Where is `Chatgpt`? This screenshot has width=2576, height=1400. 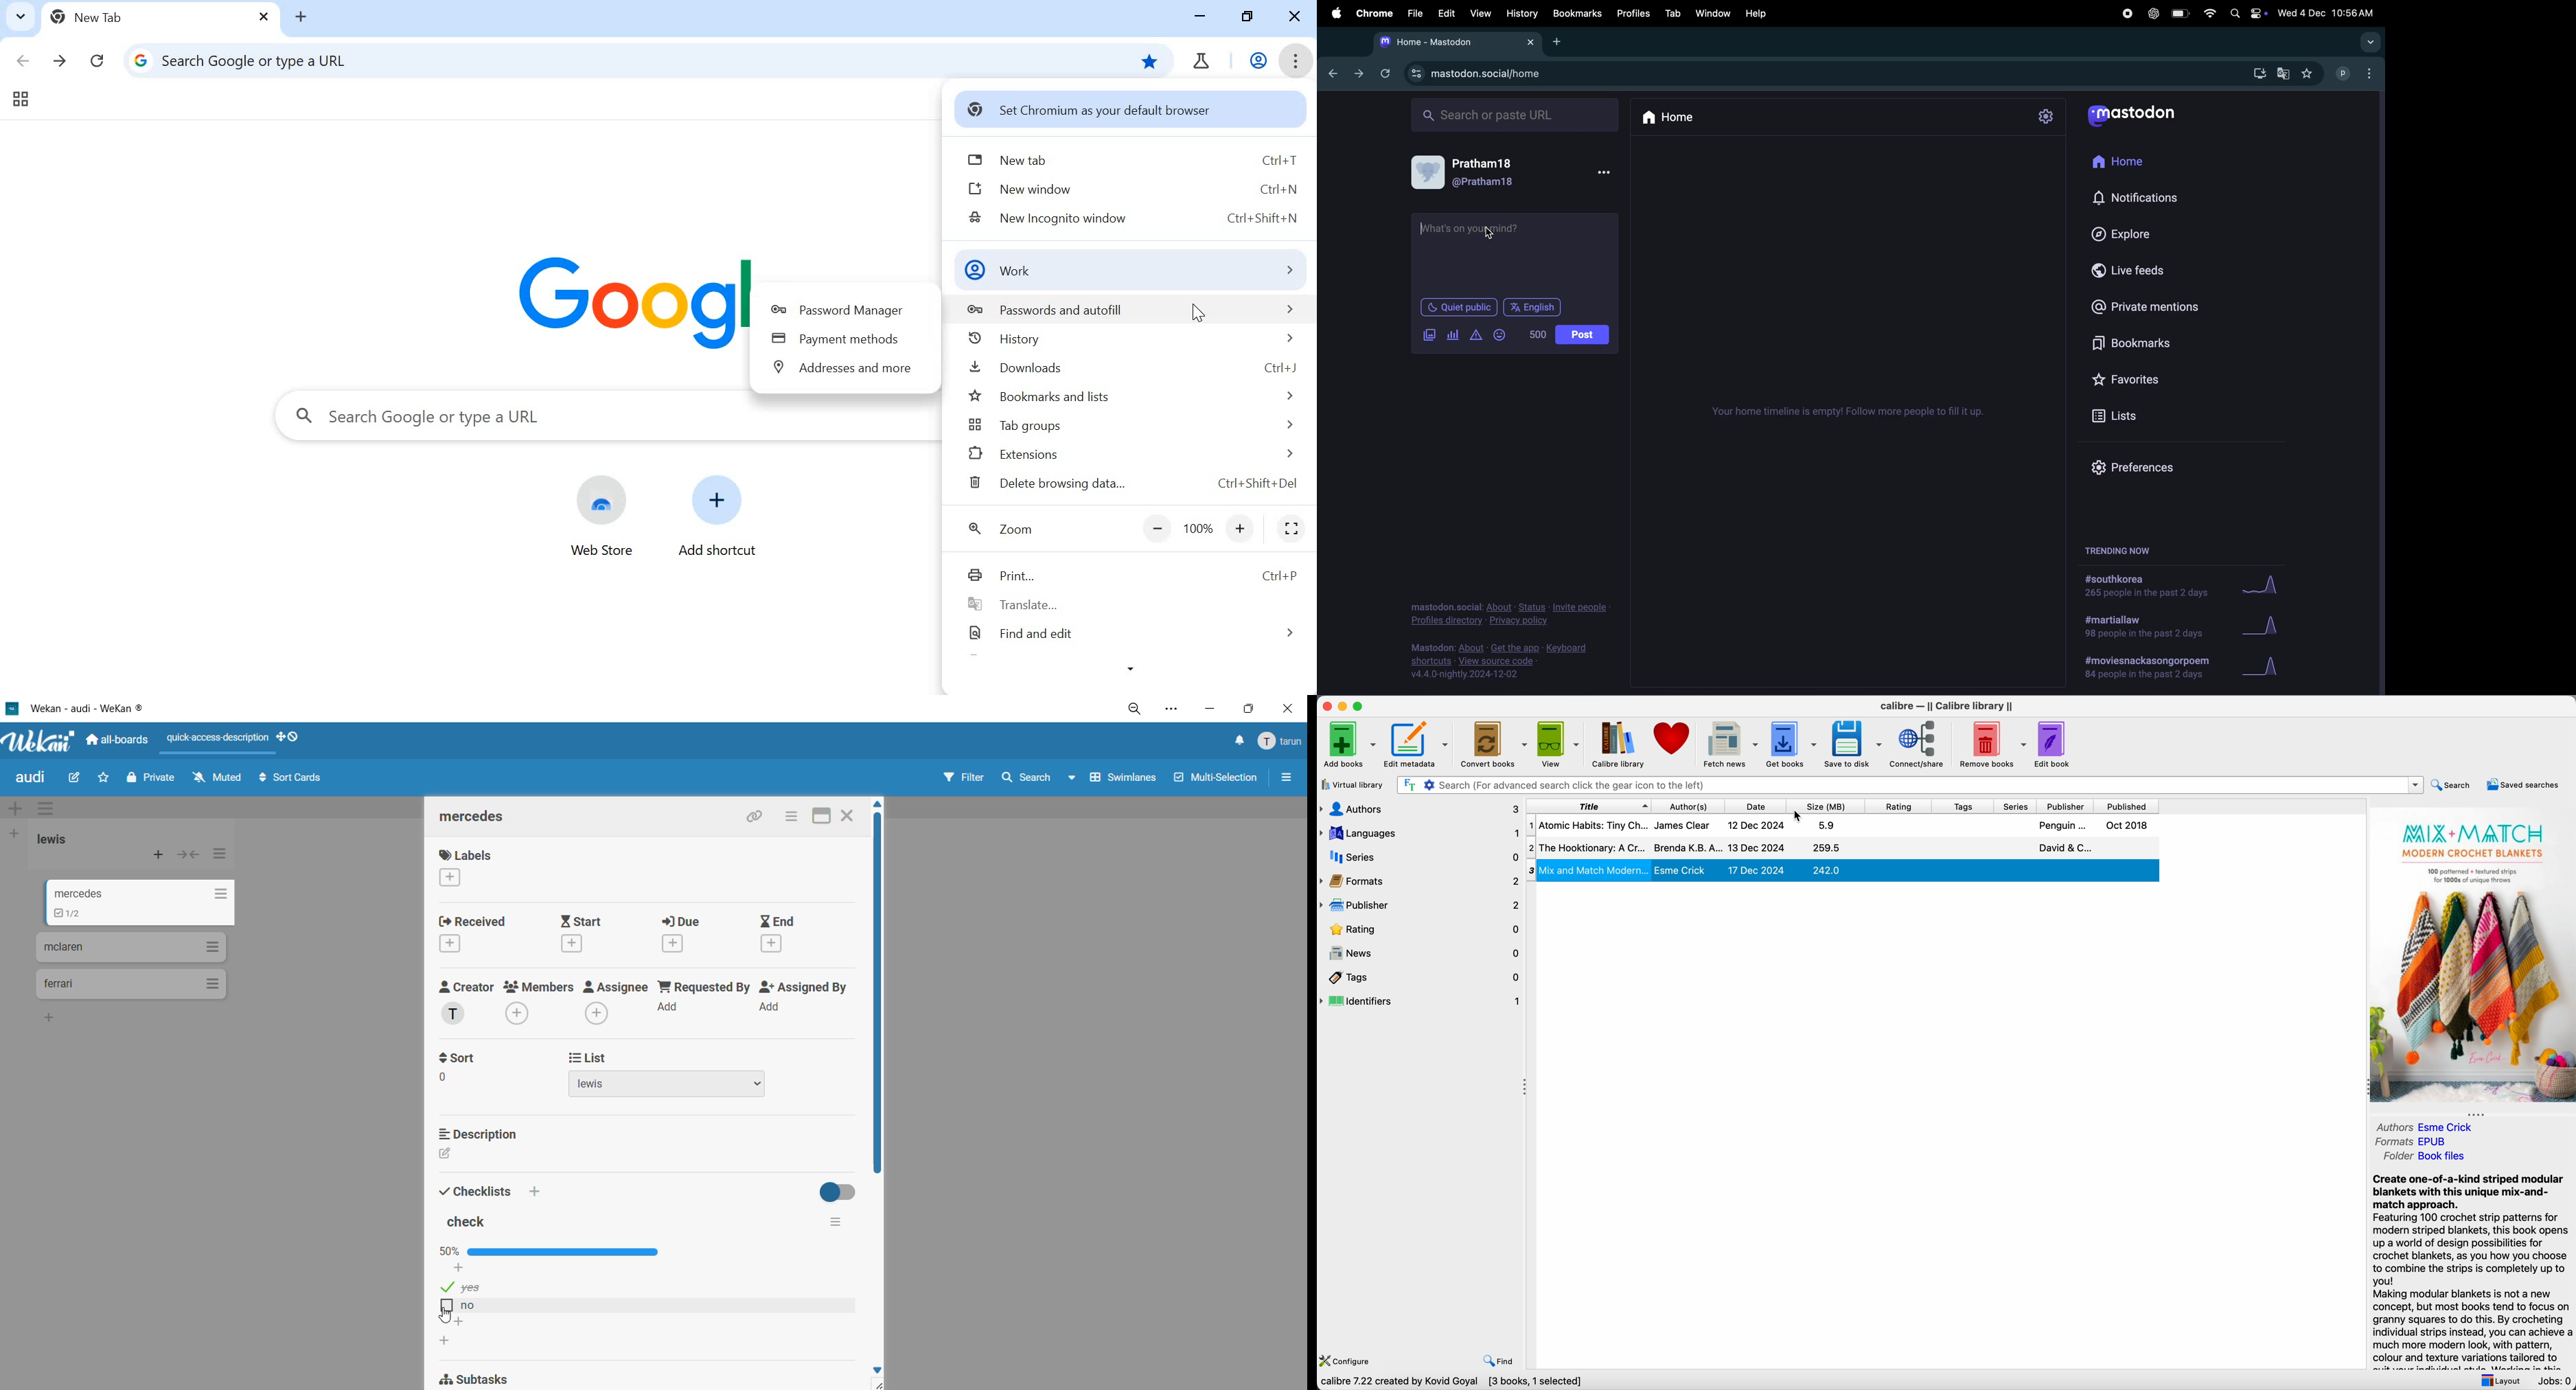 Chatgpt is located at coordinates (2152, 13).